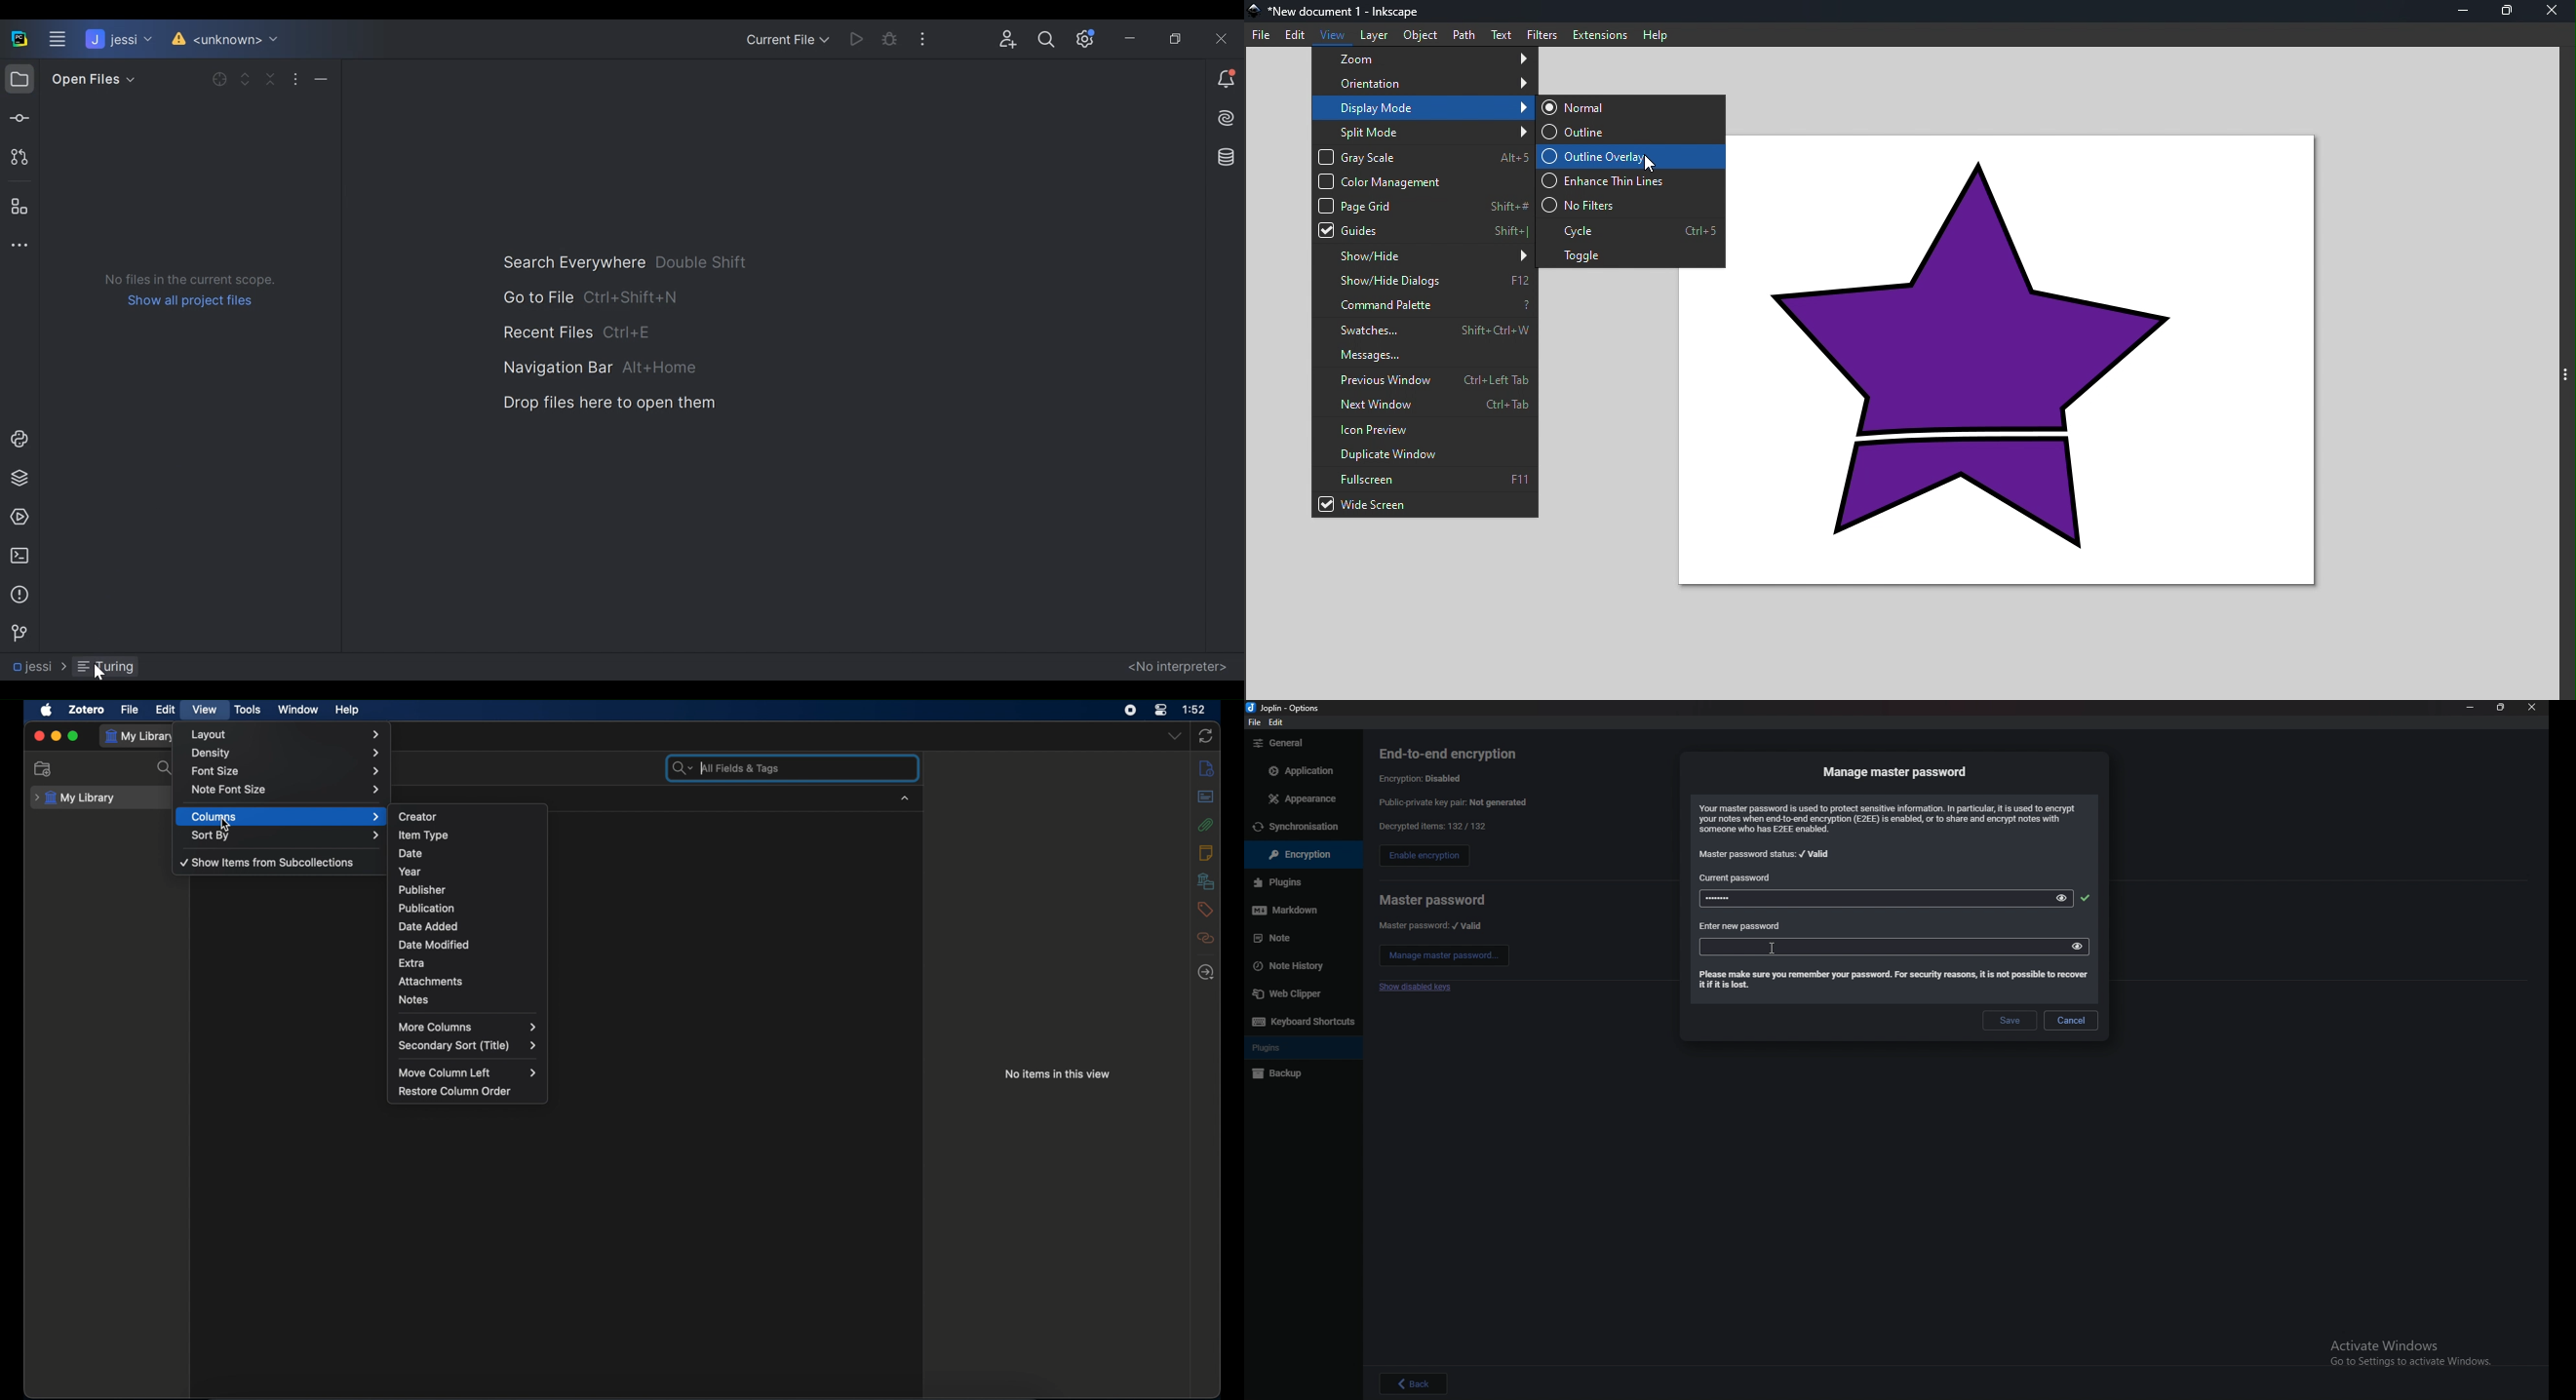 The image size is (2576, 1400). I want to click on manage master password, so click(1897, 771).